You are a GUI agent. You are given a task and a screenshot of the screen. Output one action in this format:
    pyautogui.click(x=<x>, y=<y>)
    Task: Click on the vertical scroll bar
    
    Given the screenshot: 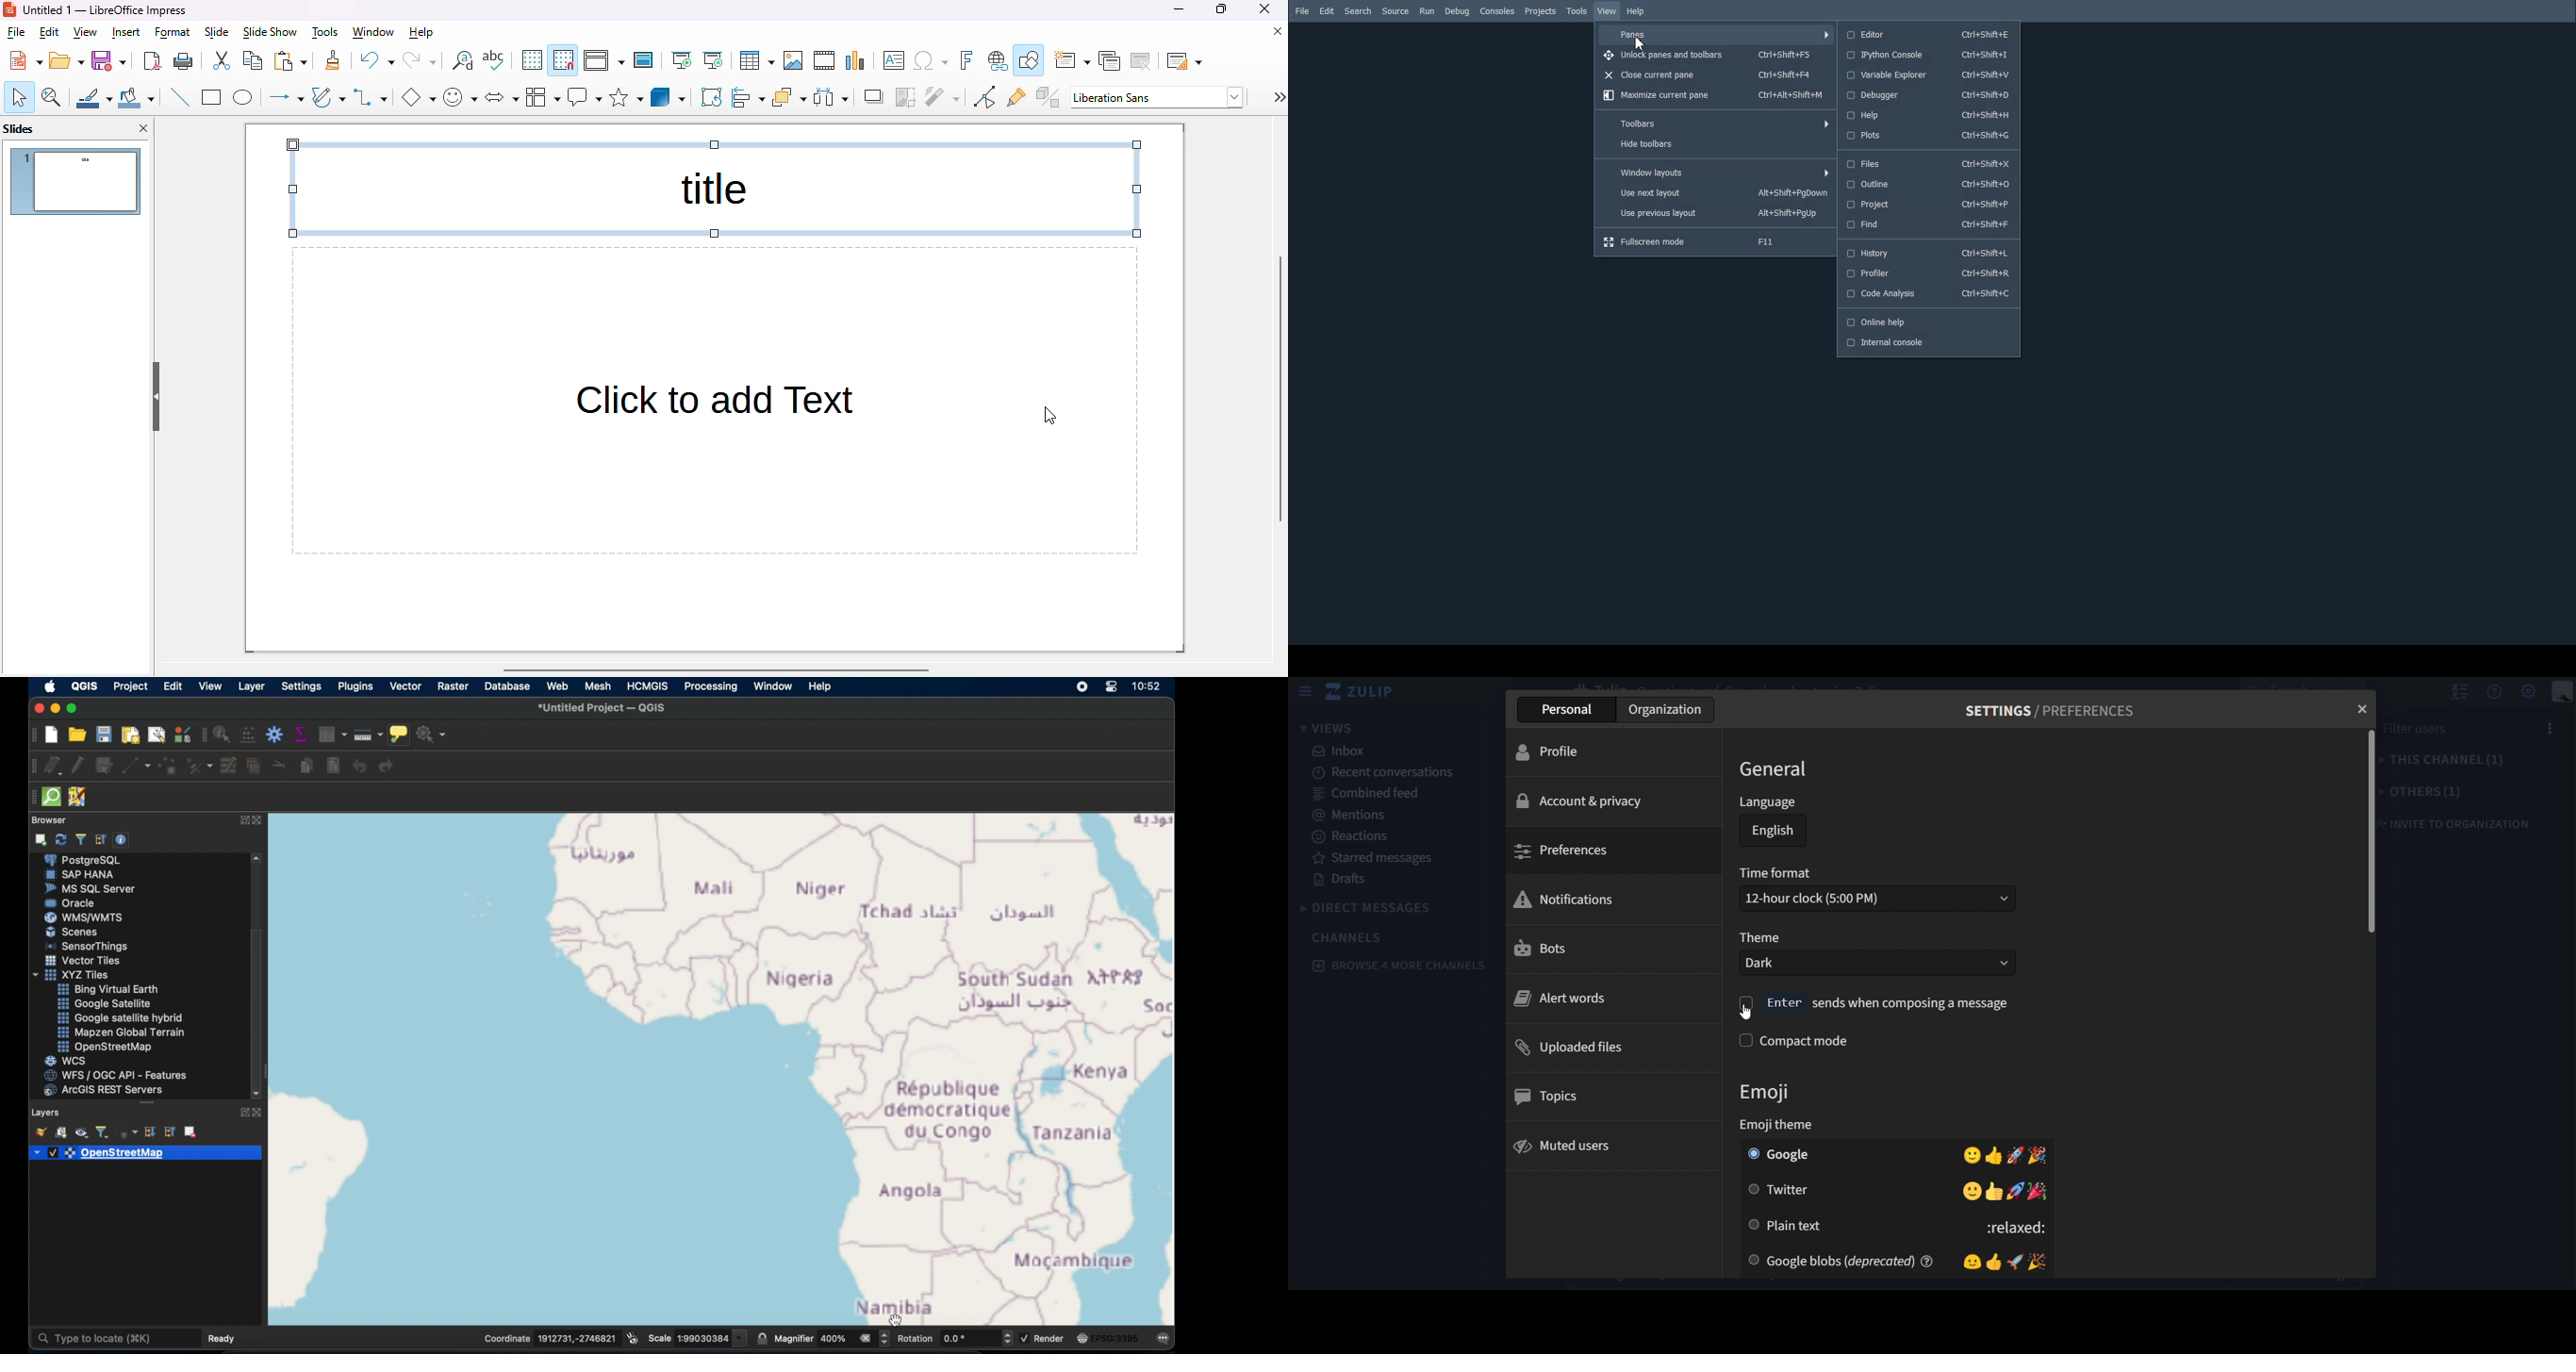 What is the action you would take?
    pyautogui.click(x=1280, y=388)
    